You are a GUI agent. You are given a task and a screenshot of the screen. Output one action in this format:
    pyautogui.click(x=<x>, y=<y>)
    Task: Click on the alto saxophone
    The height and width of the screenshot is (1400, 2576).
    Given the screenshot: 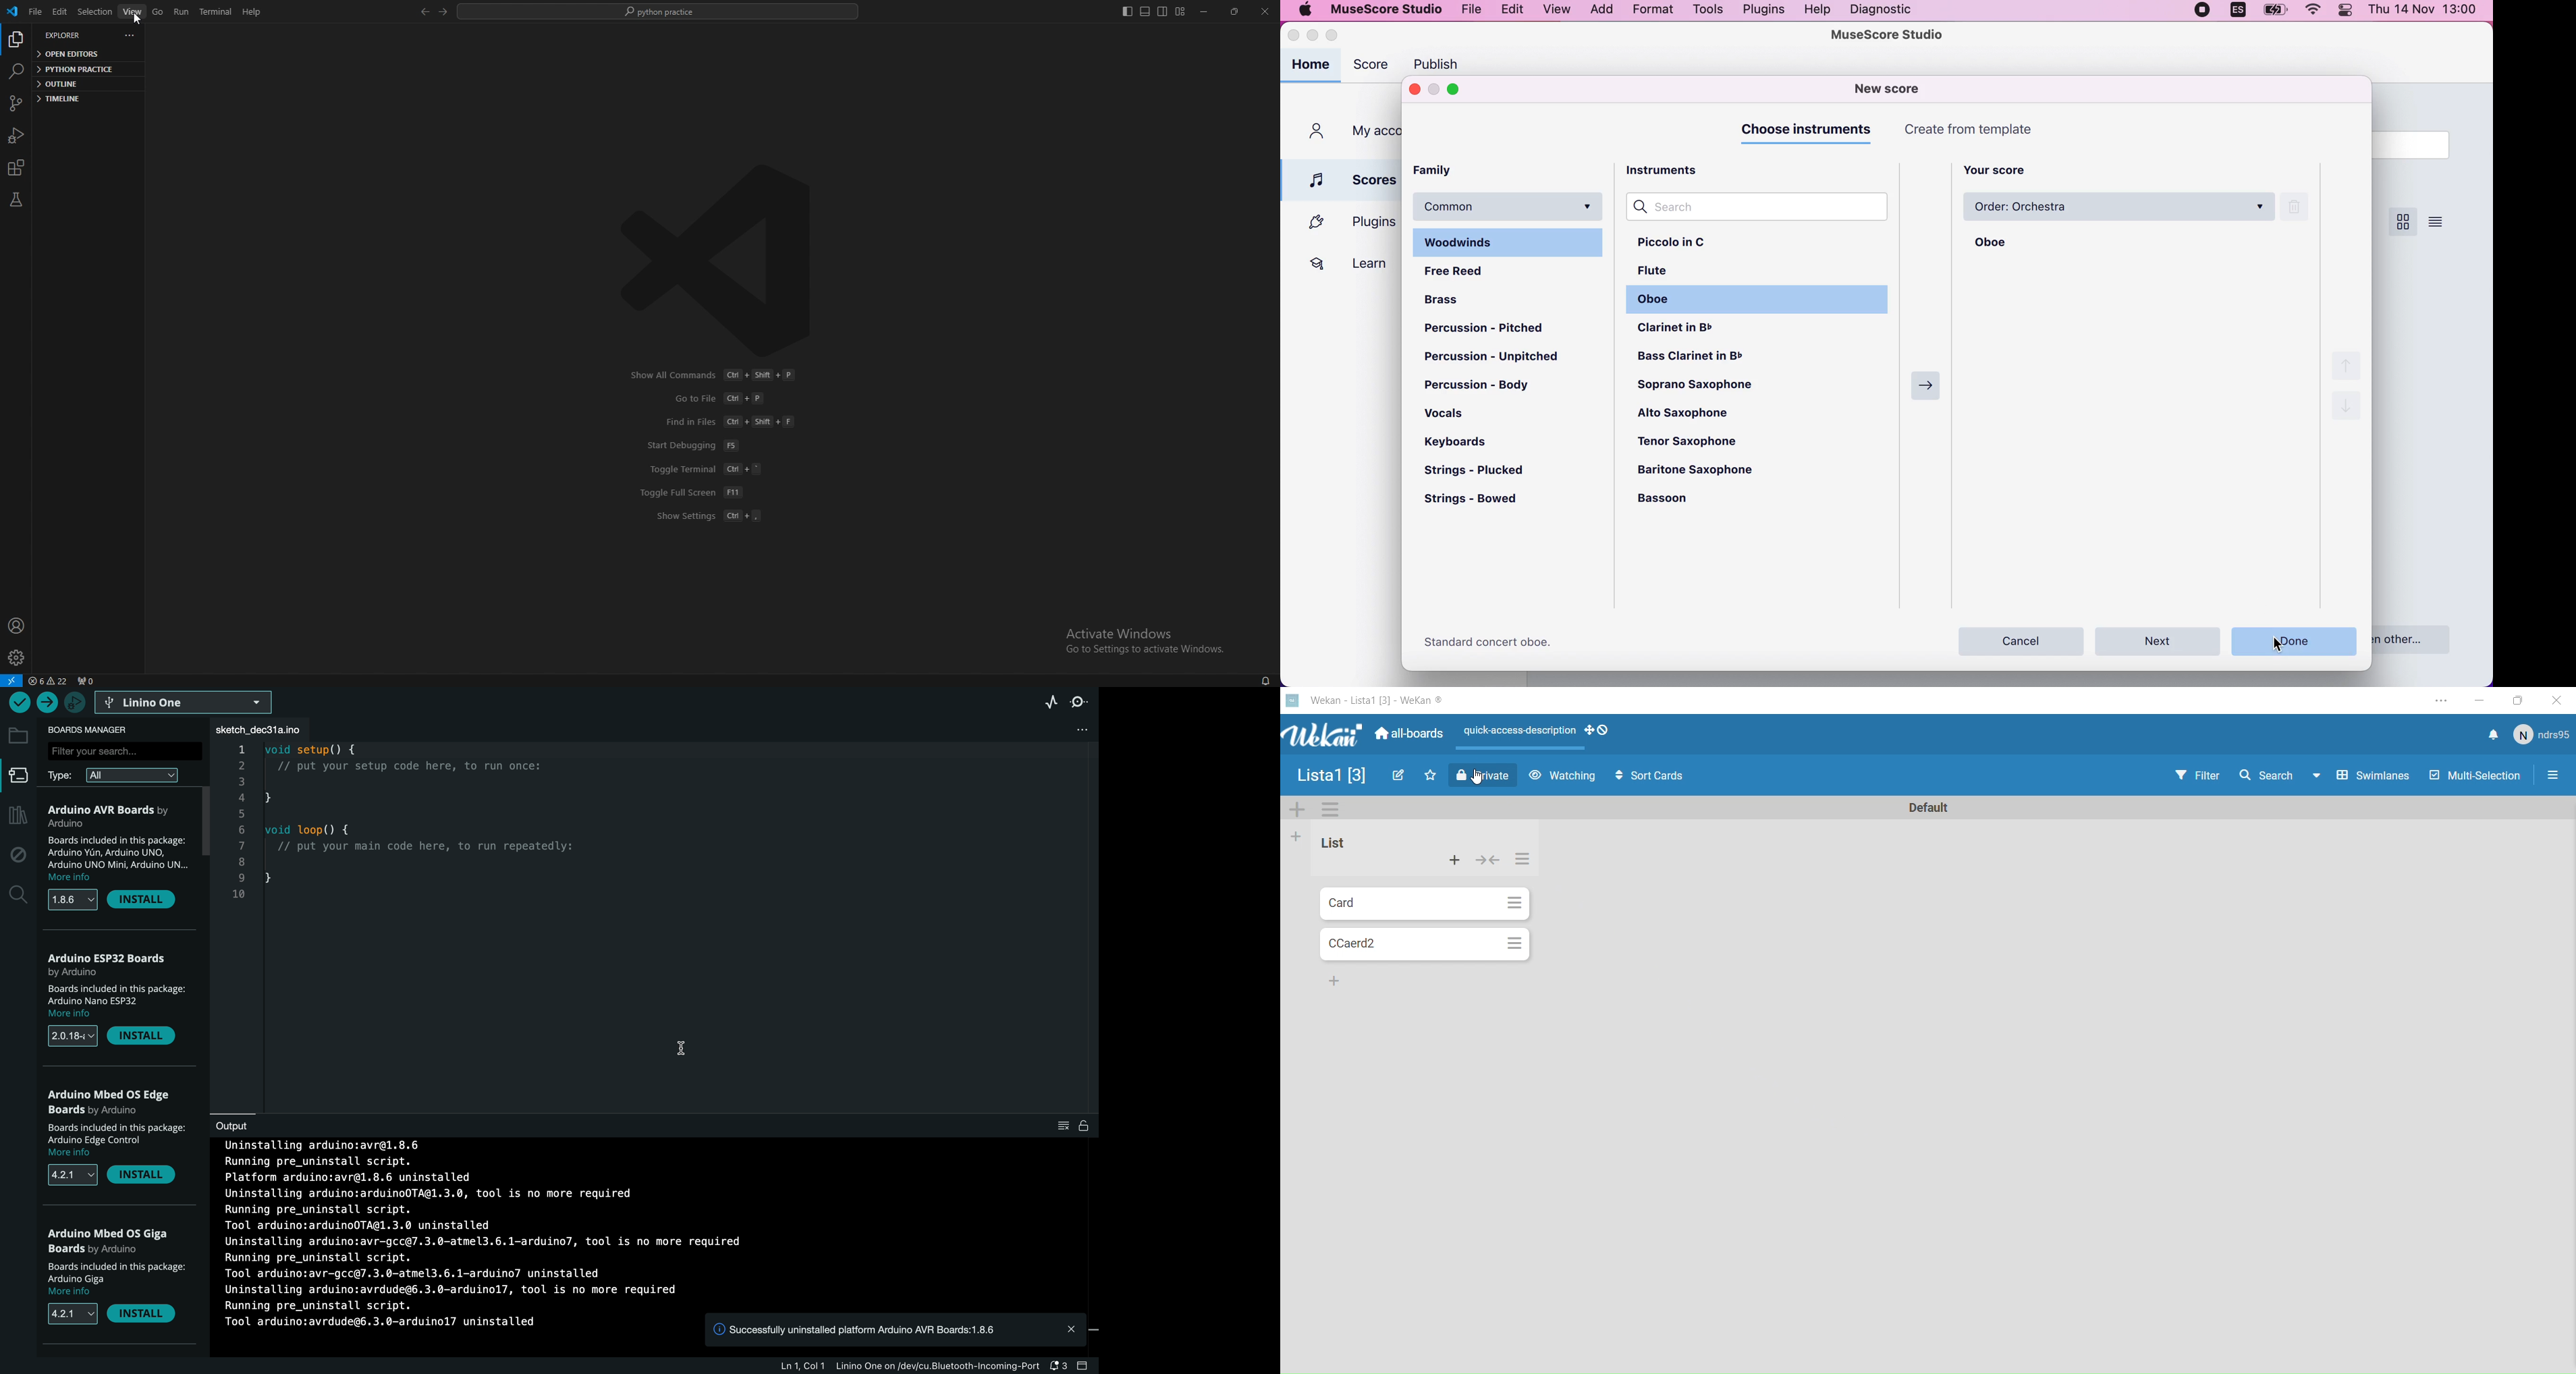 What is the action you would take?
    pyautogui.click(x=1692, y=415)
    